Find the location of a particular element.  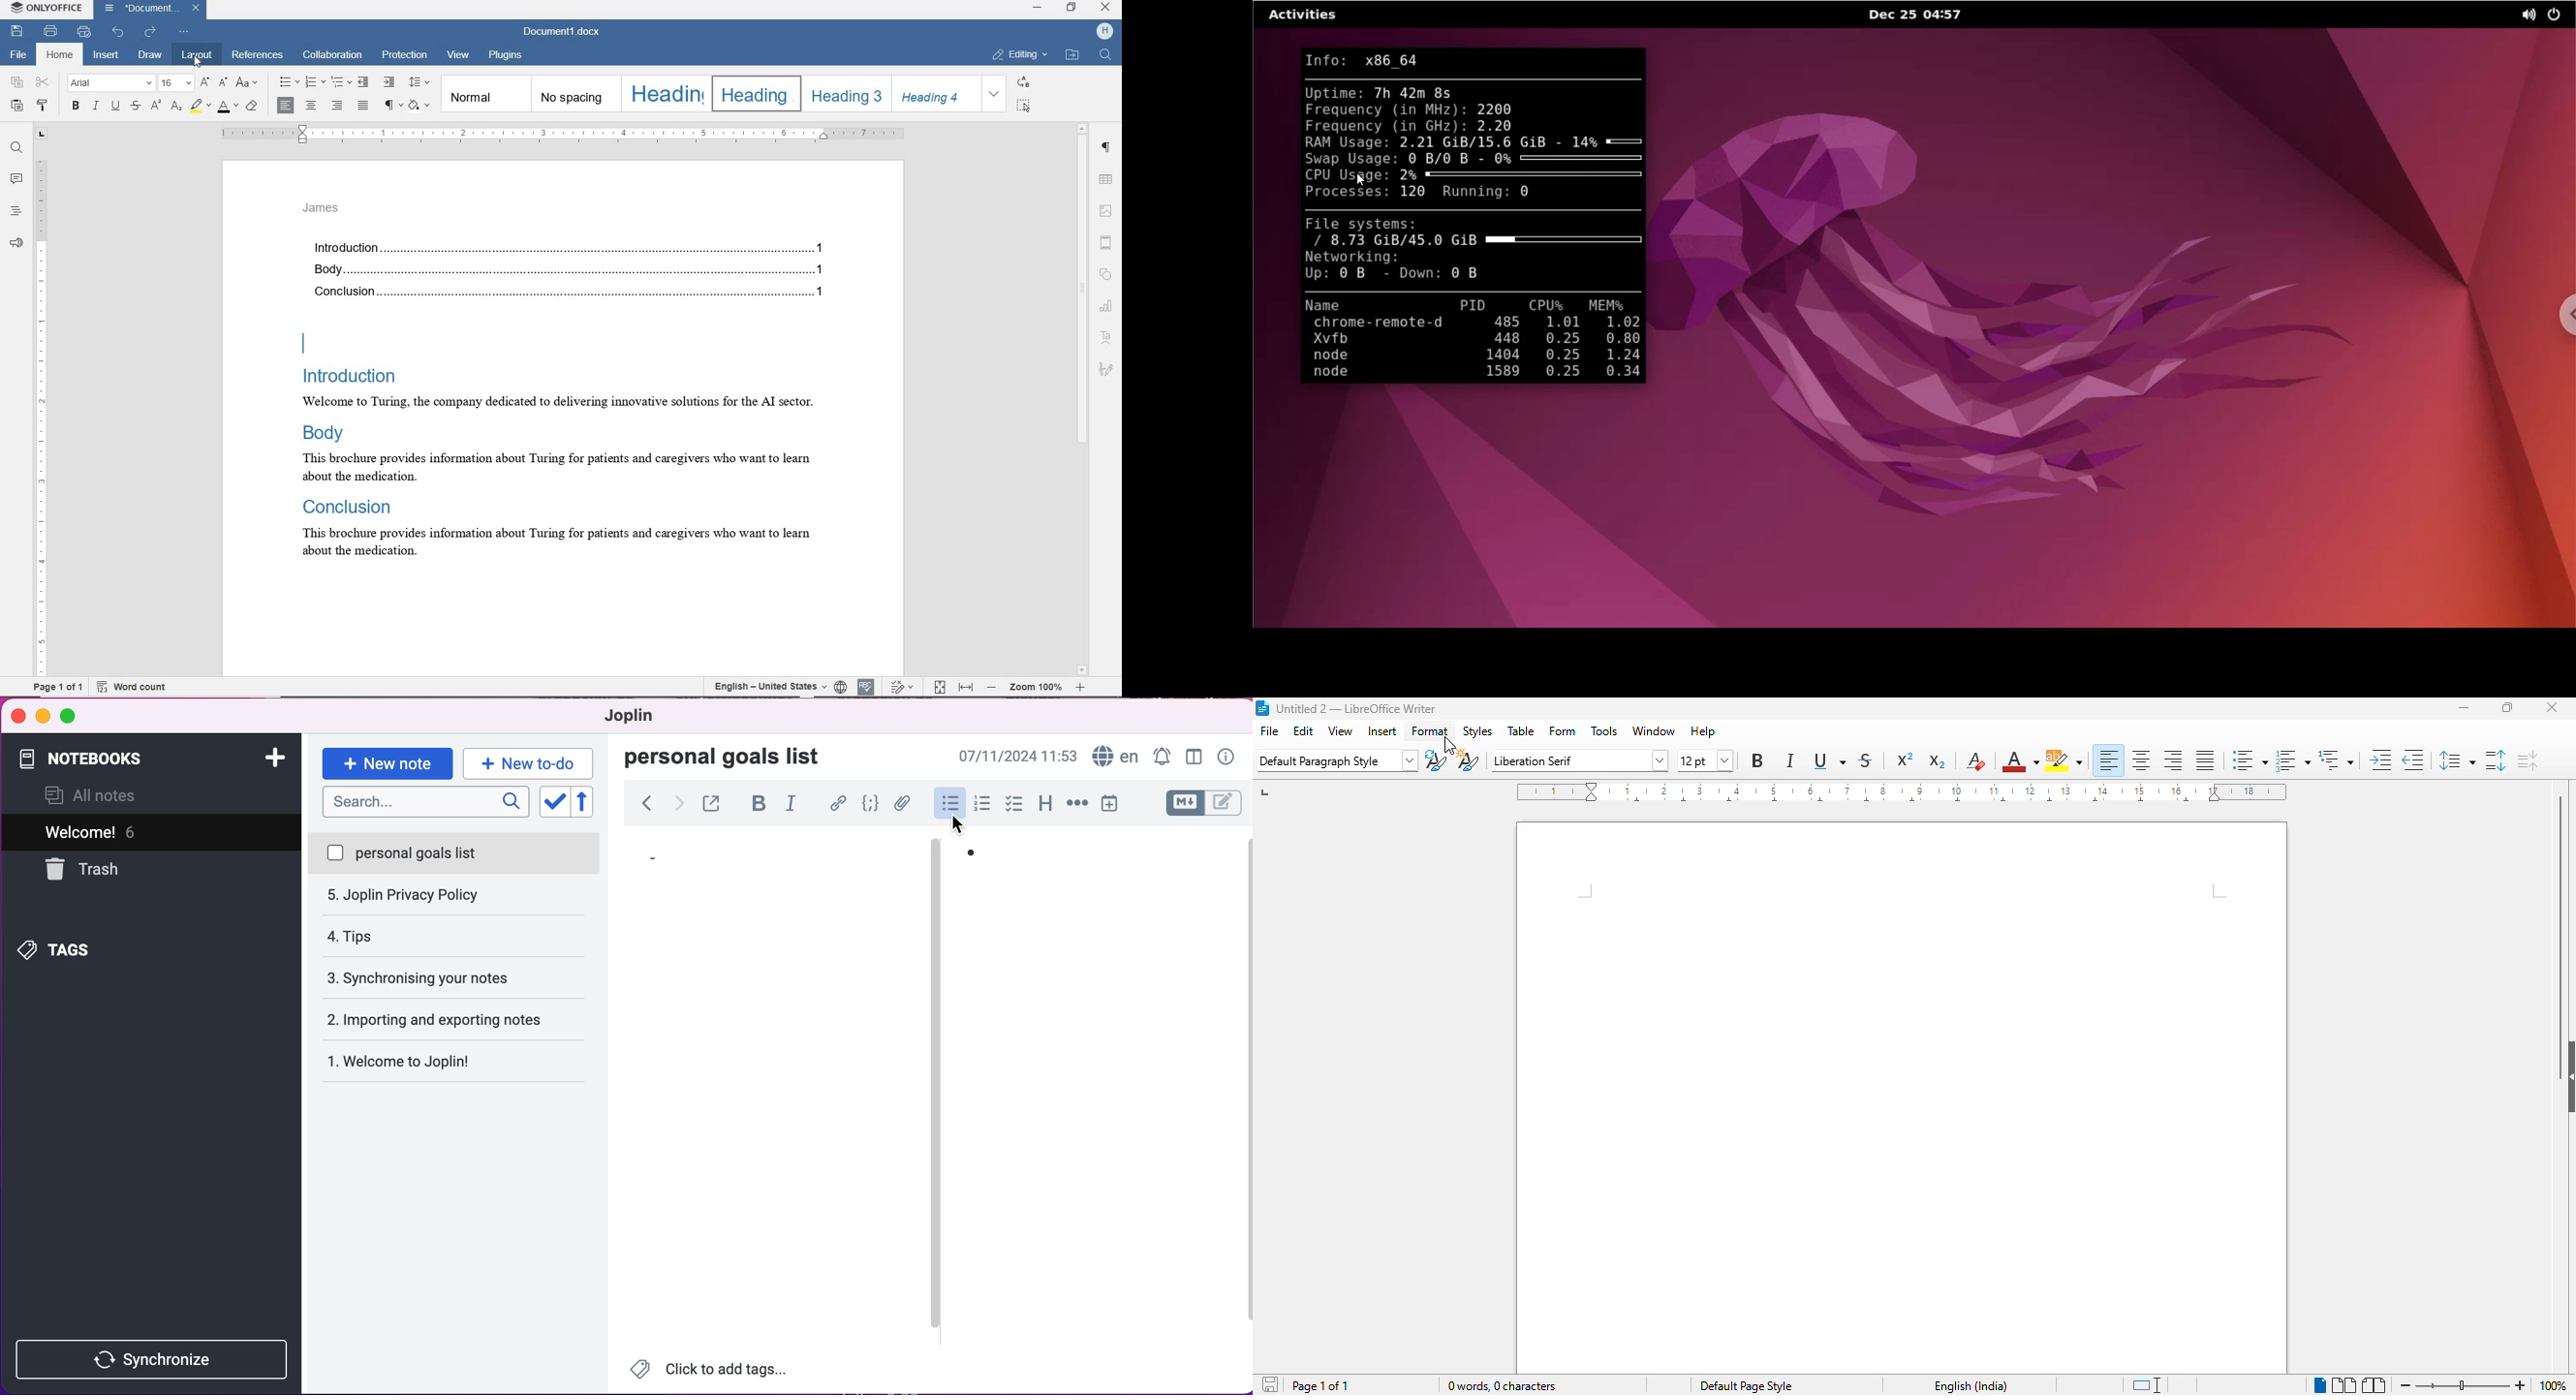

minimize is located at coordinates (42, 717).